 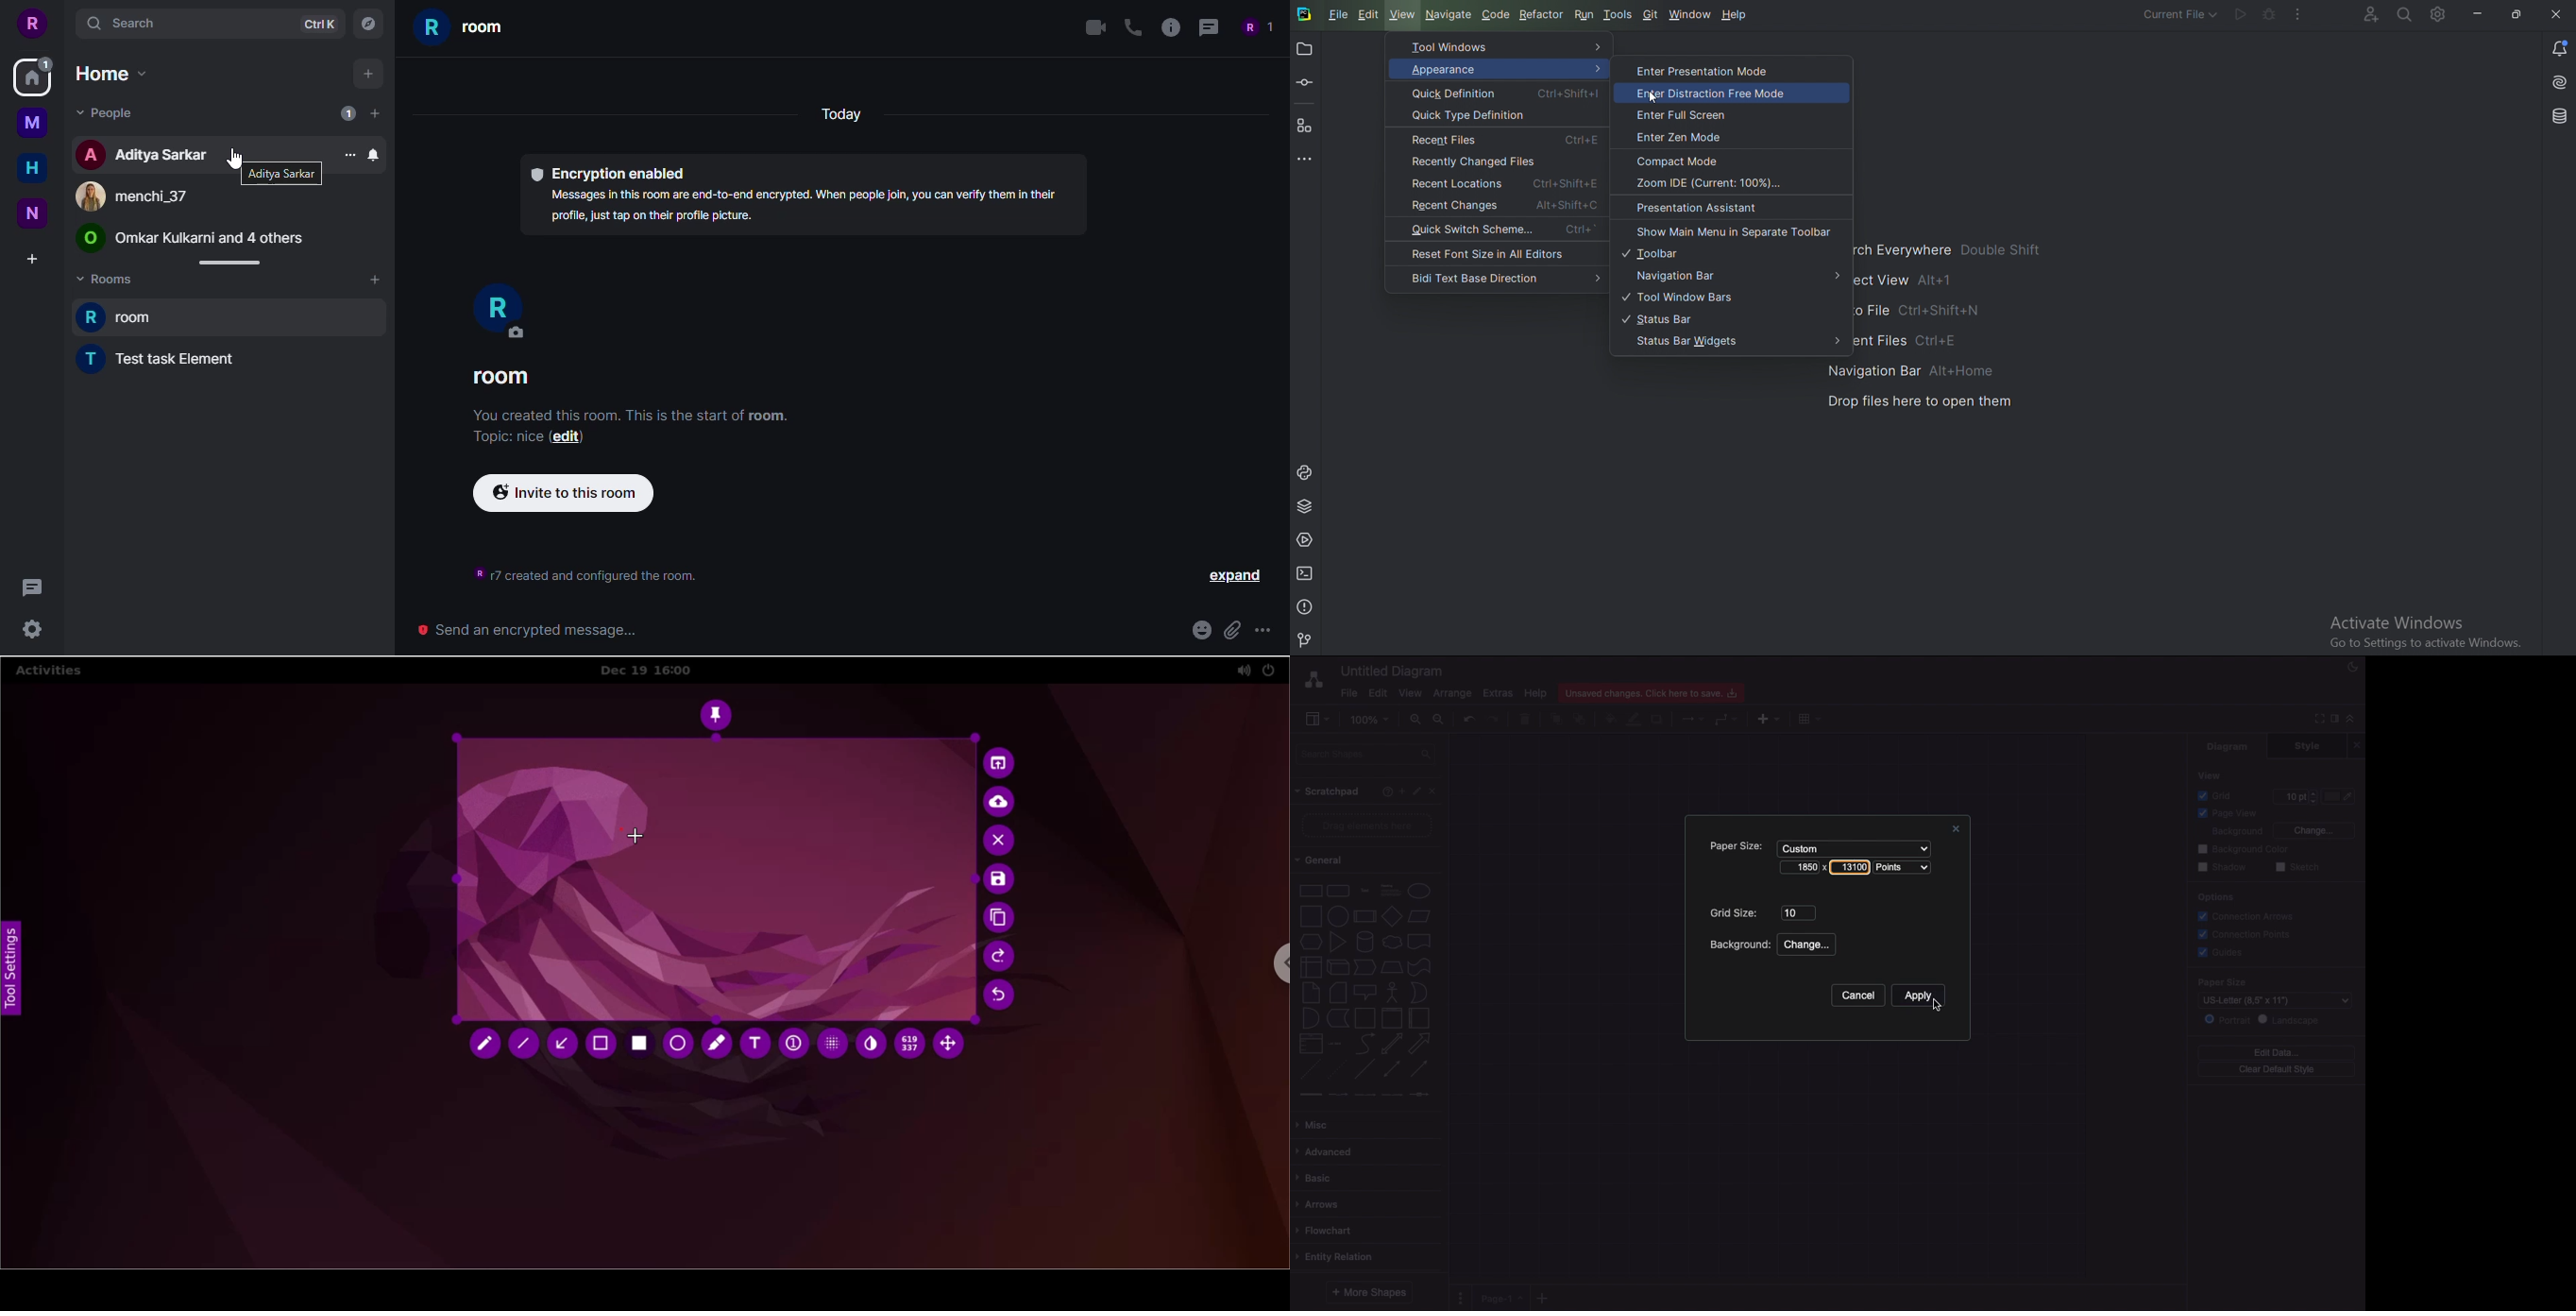 What do you see at coordinates (1392, 670) in the screenshot?
I see `Untitled diagram` at bounding box center [1392, 670].